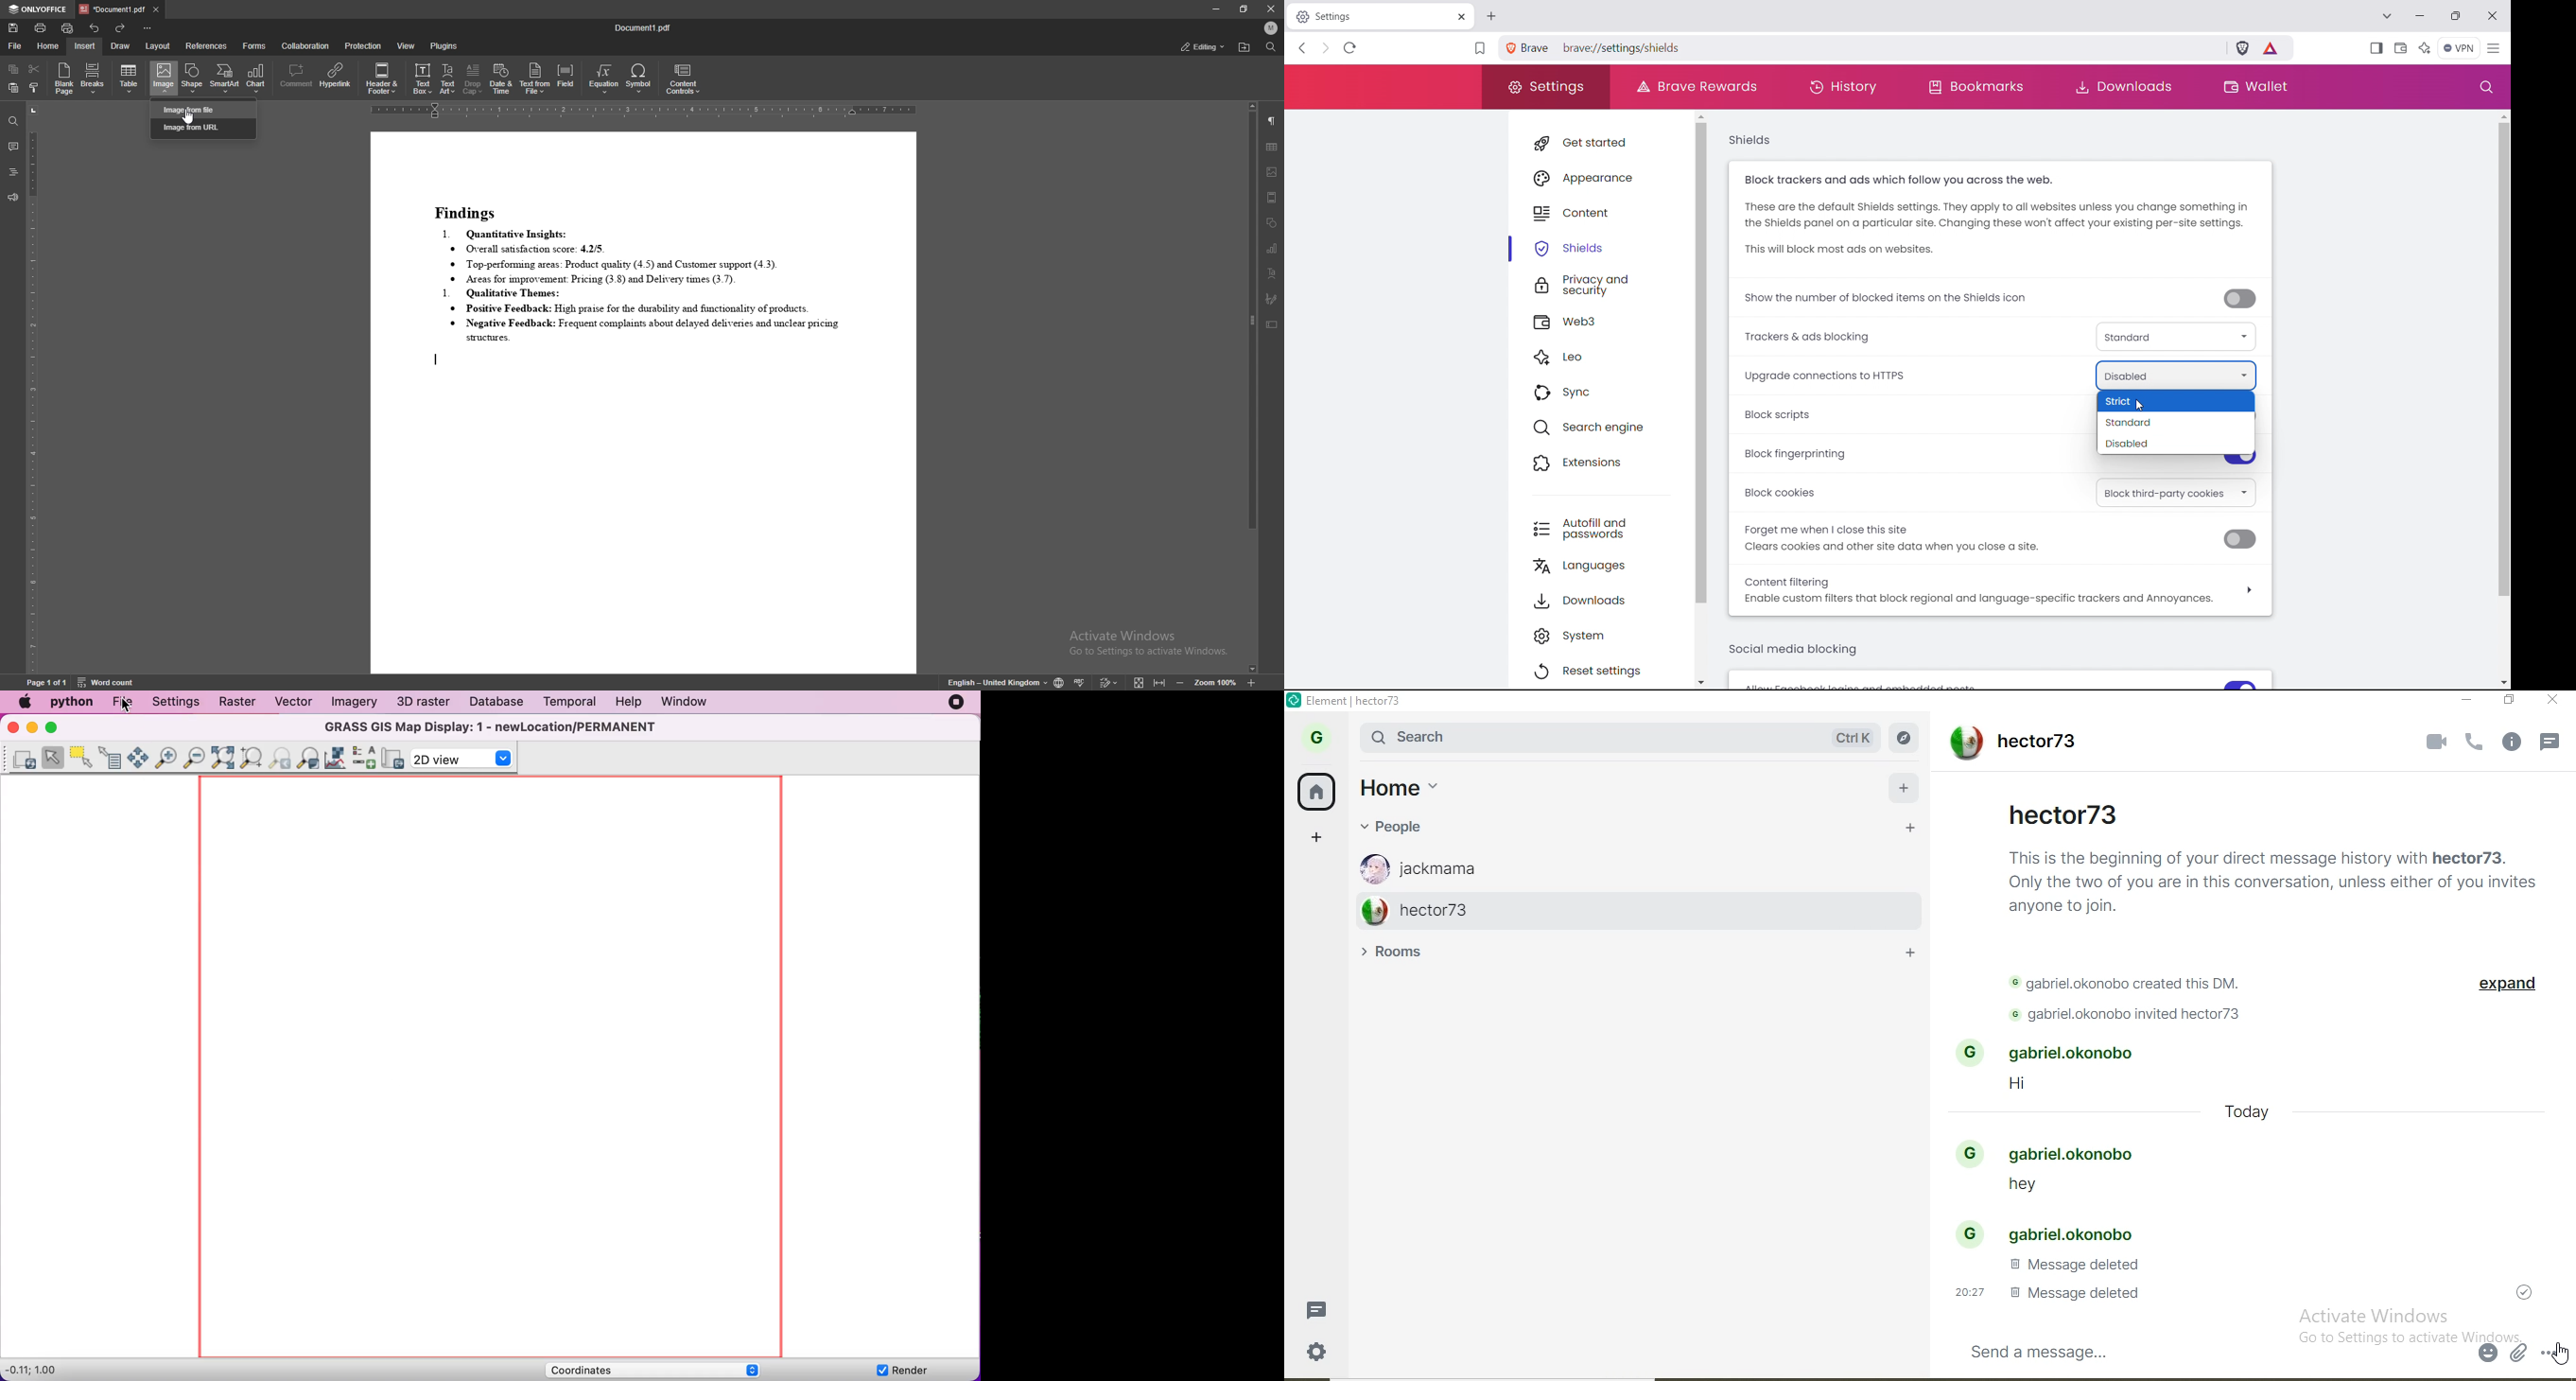 The height and width of the screenshot is (1400, 2576). What do you see at coordinates (1408, 827) in the screenshot?
I see `people` at bounding box center [1408, 827].